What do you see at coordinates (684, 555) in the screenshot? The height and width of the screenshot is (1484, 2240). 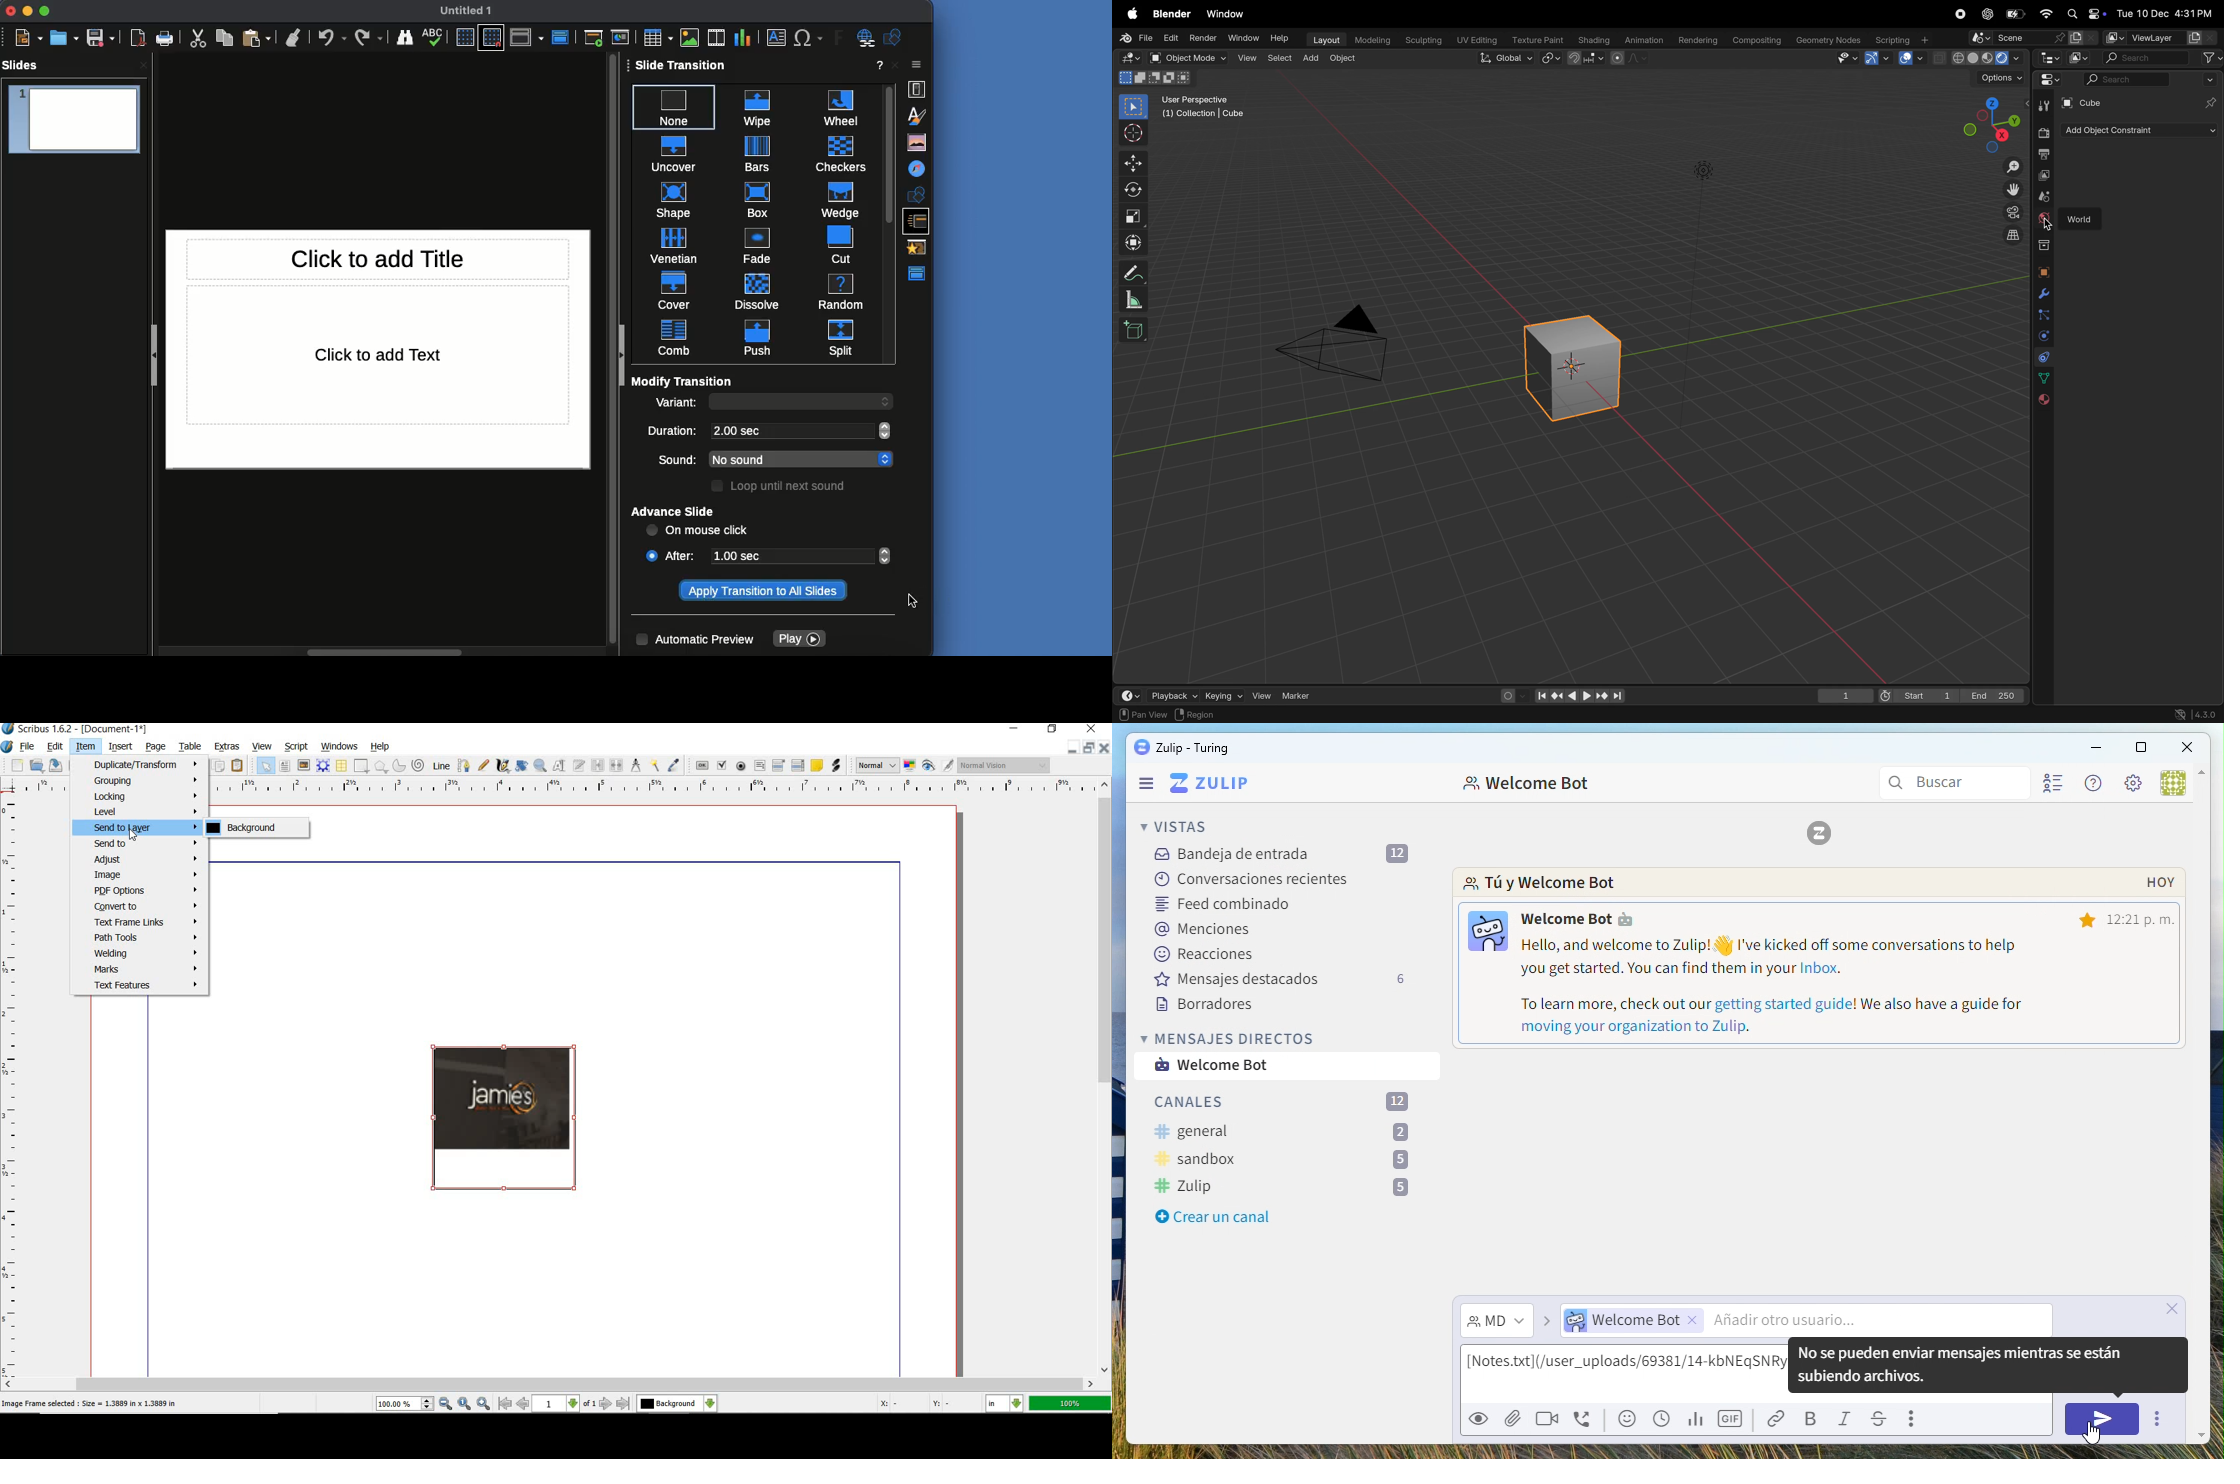 I see `After` at bounding box center [684, 555].